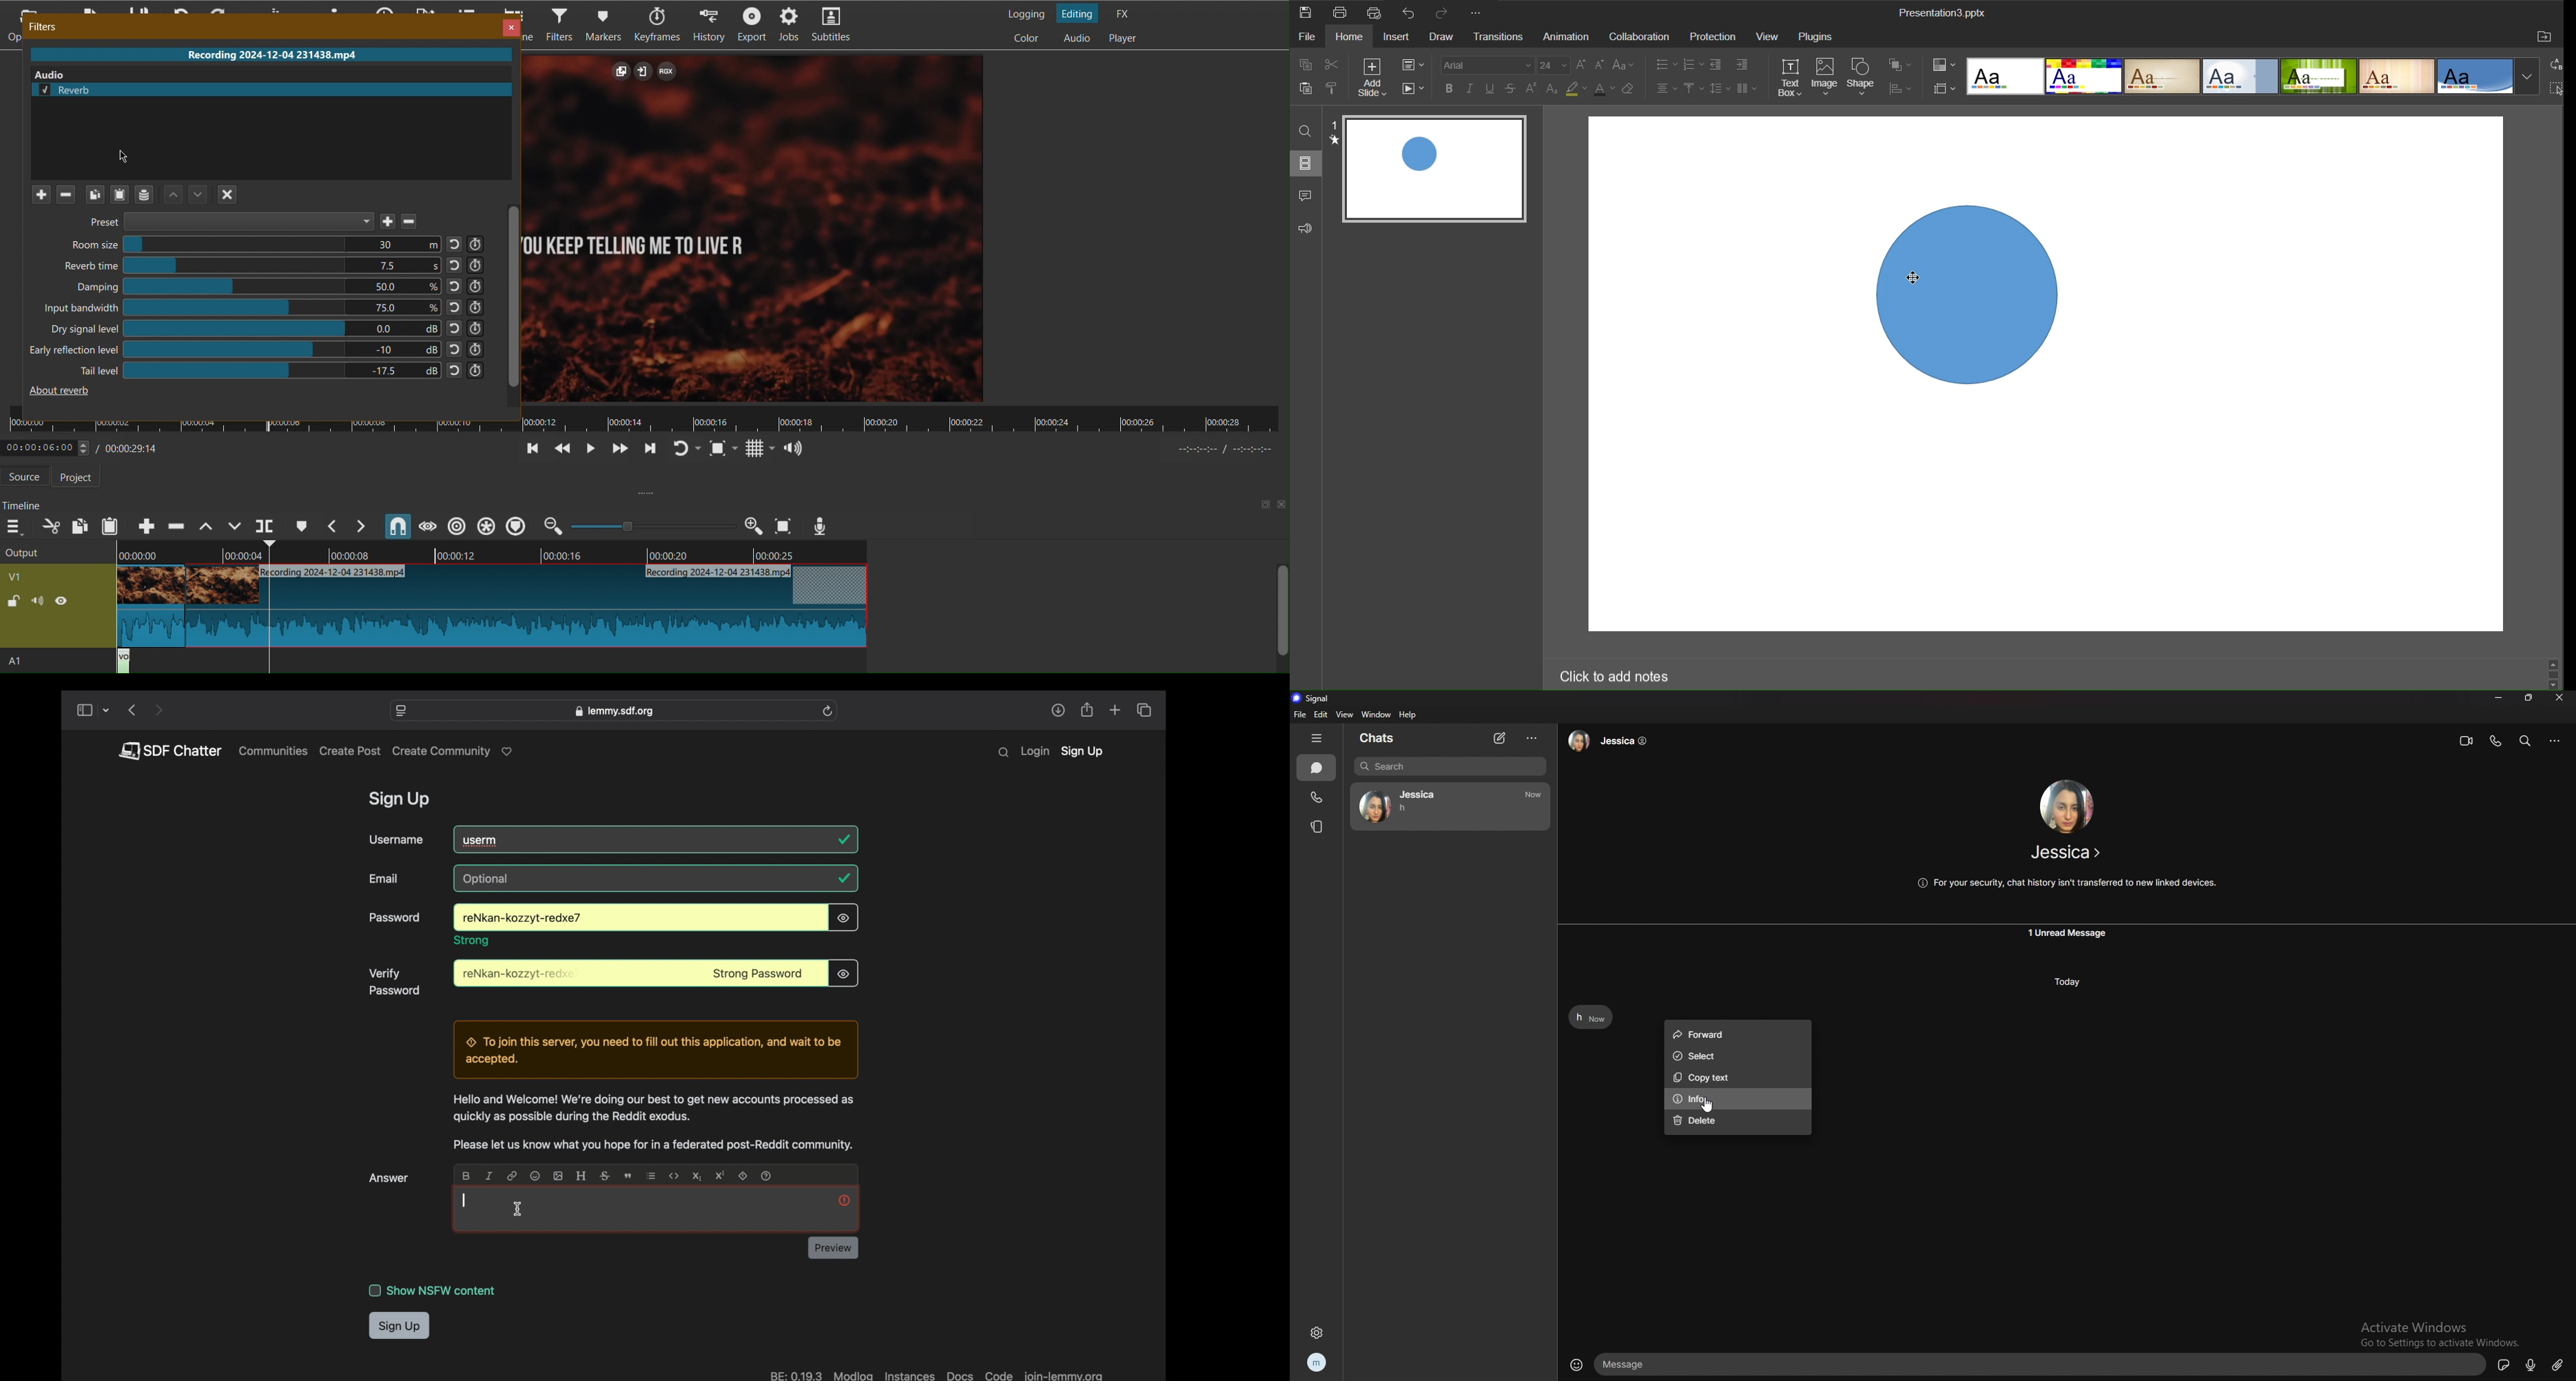 This screenshot has height=1400, width=2576. Describe the element at coordinates (1116, 710) in the screenshot. I see `new tab` at that location.